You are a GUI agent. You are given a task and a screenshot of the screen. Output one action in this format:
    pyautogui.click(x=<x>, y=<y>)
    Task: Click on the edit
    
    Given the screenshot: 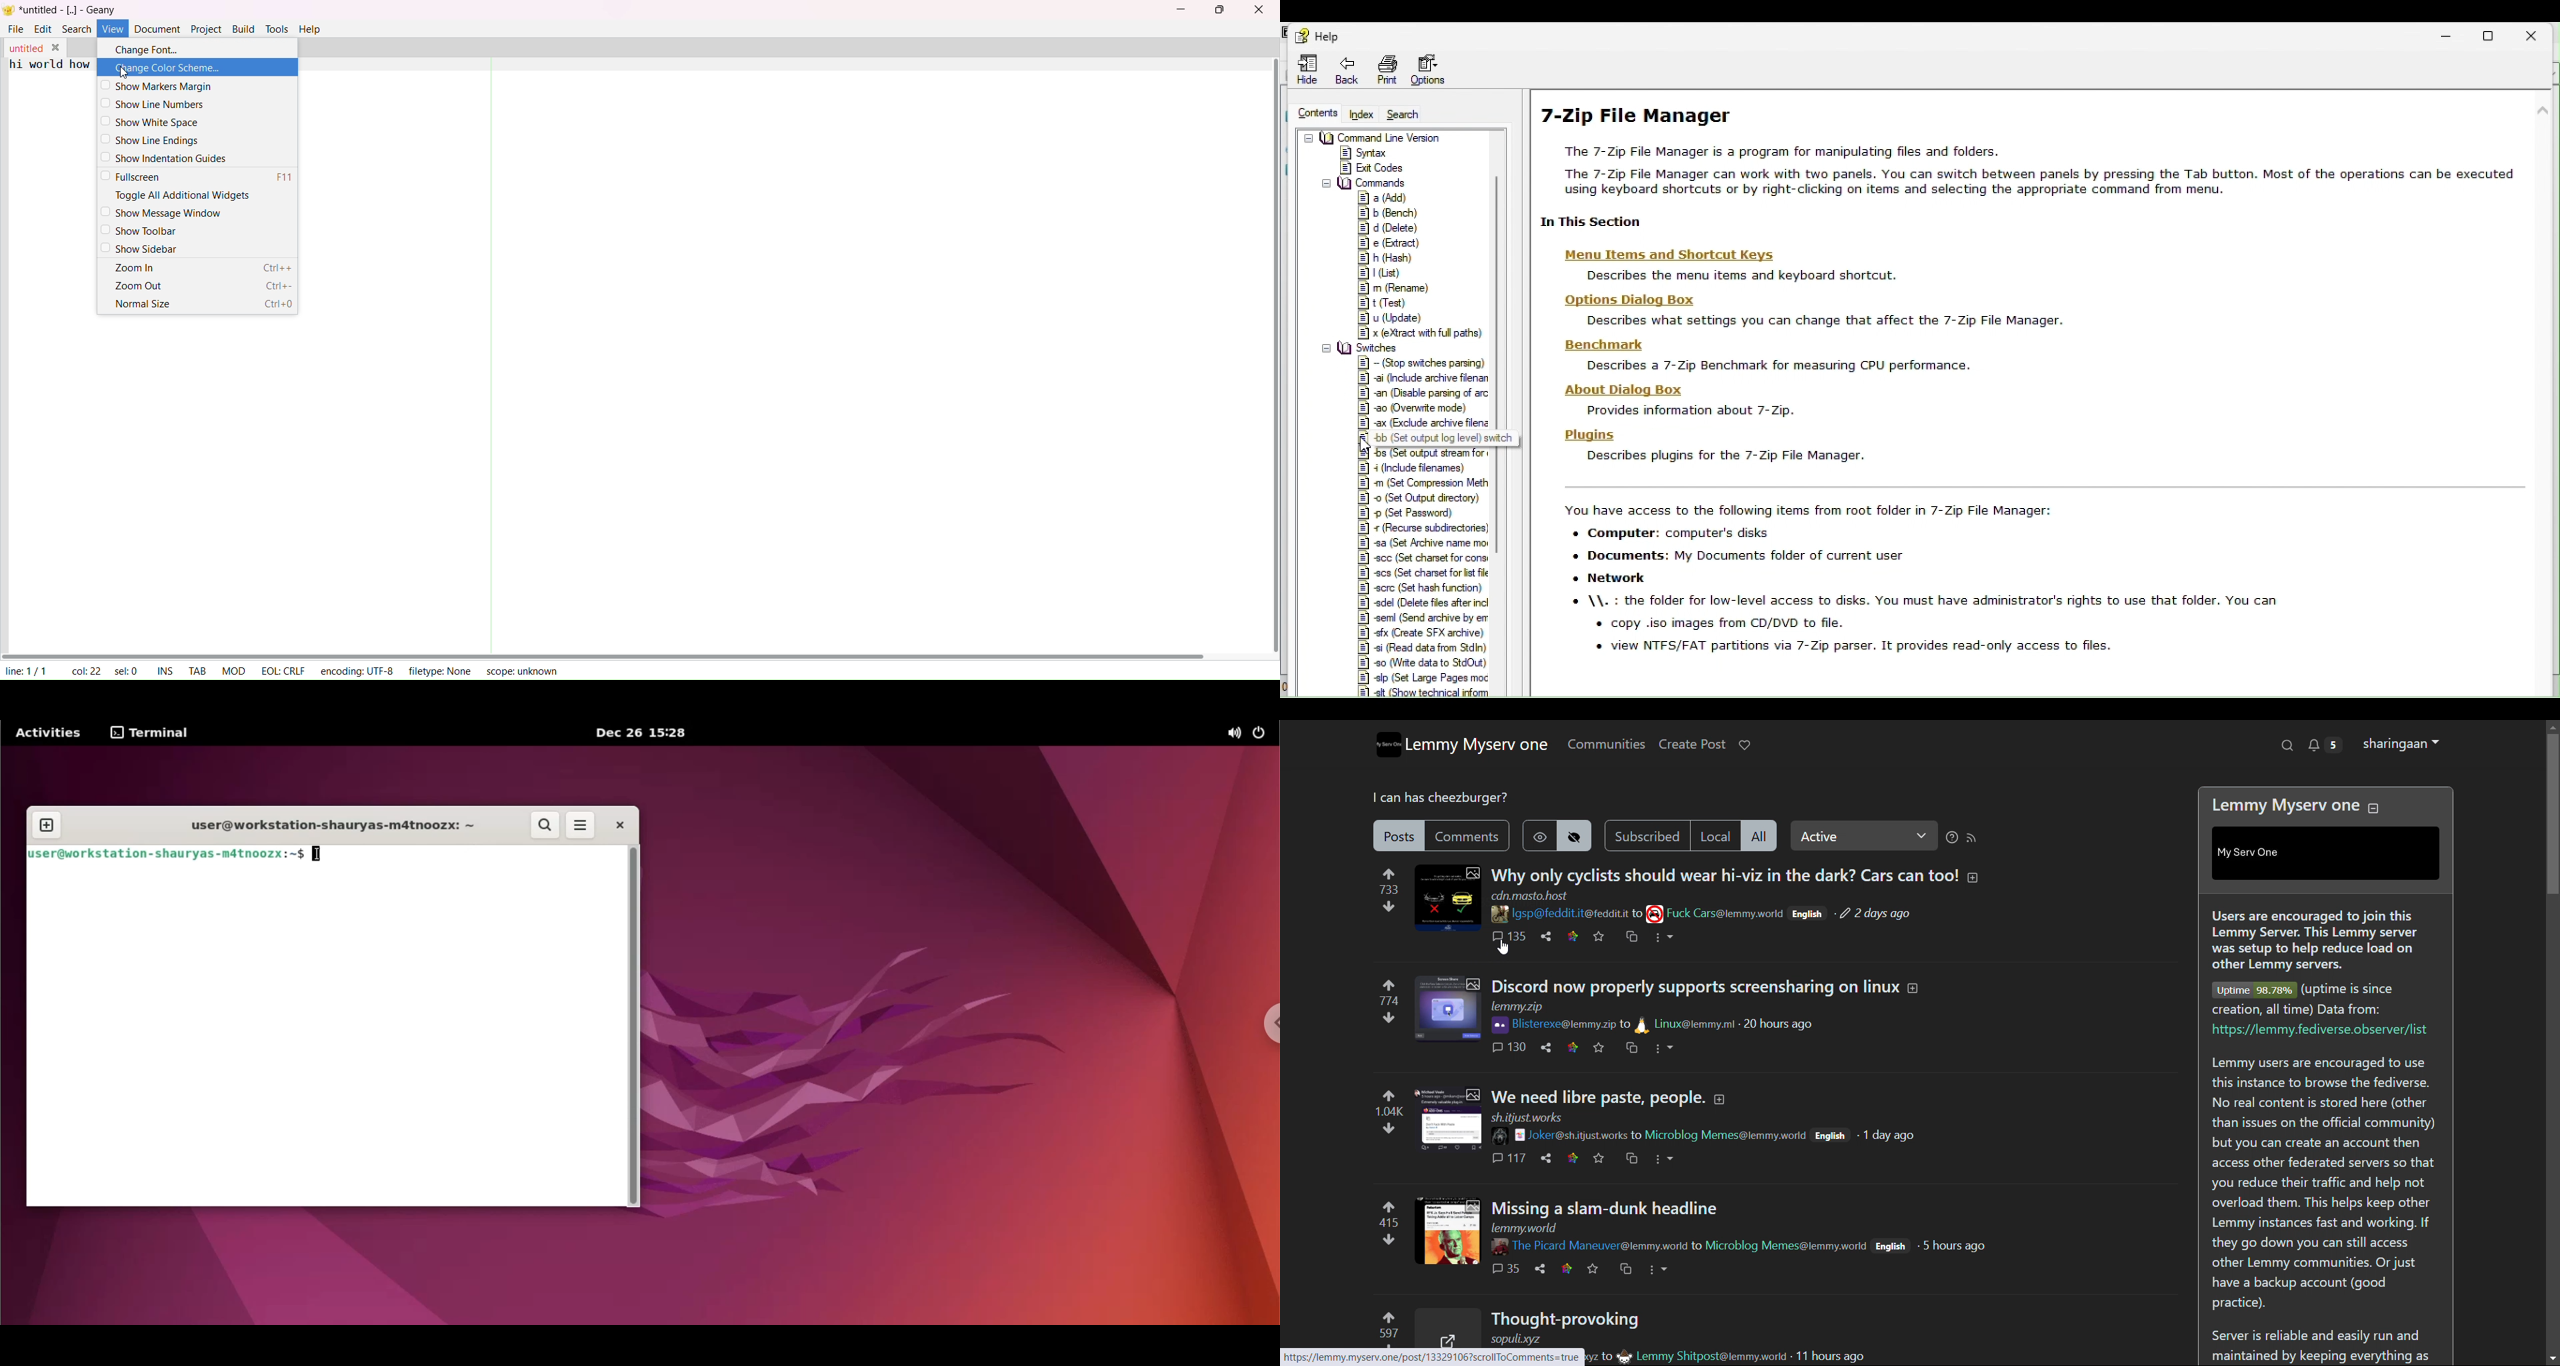 What is the action you would take?
    pyautogui.click(x=42, y=29)
    